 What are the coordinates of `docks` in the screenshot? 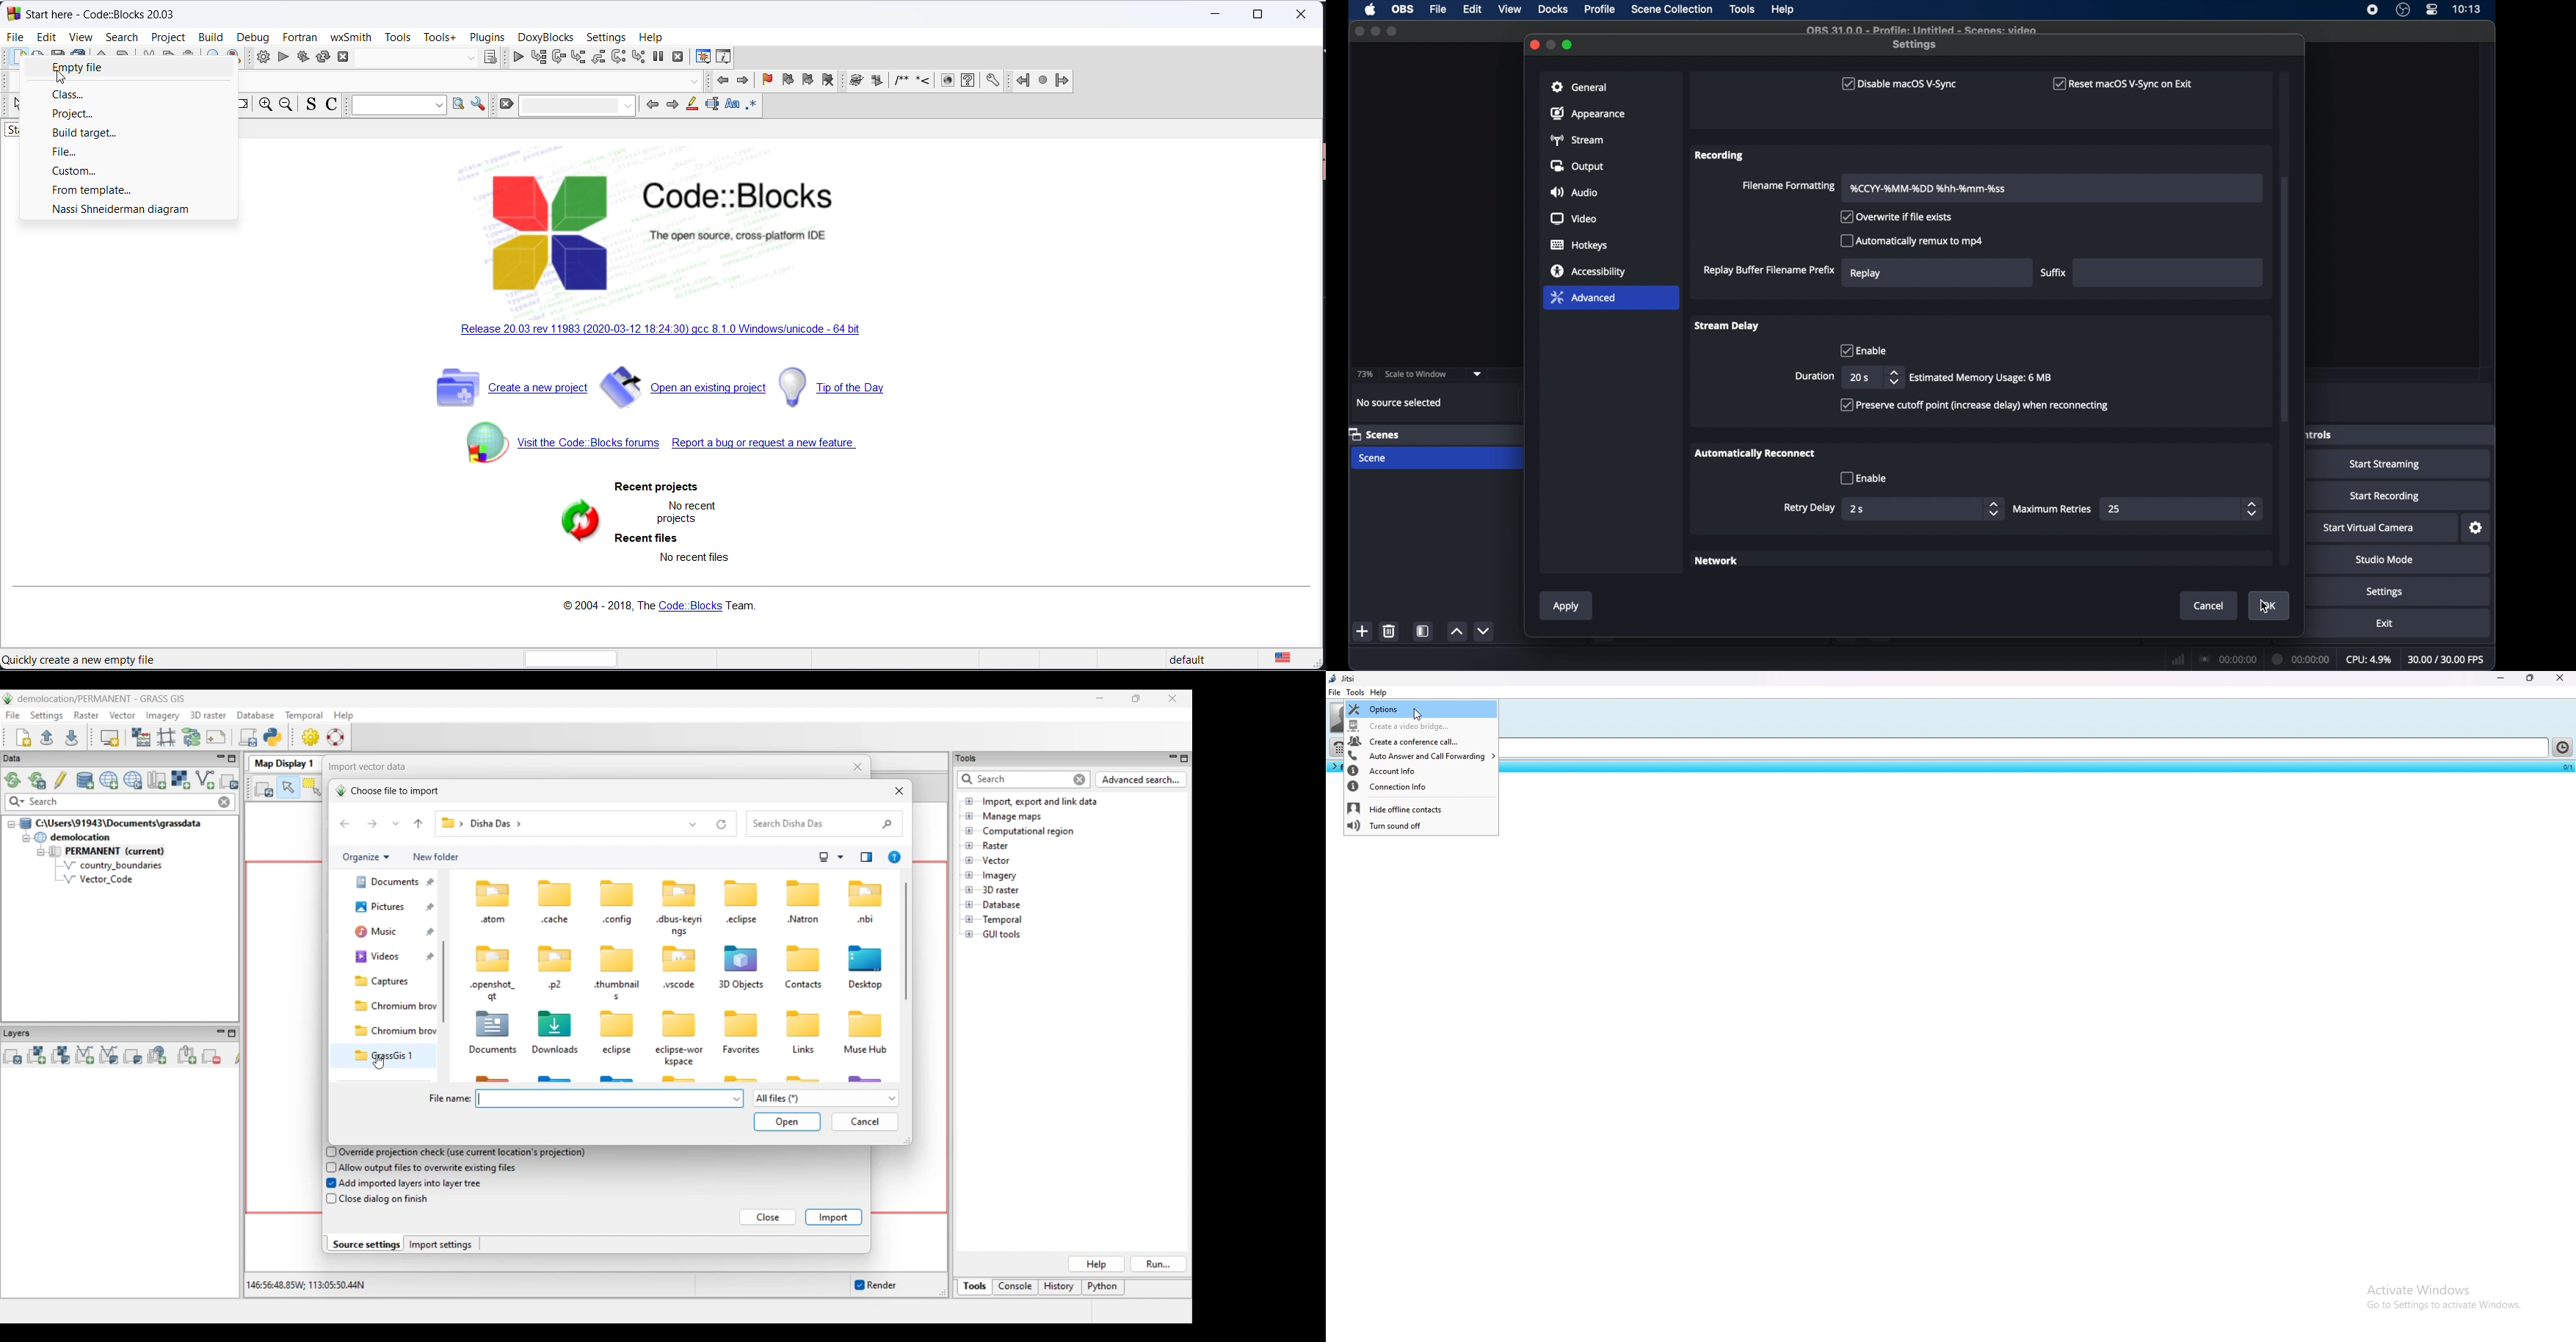 It's located at (1554, 9).